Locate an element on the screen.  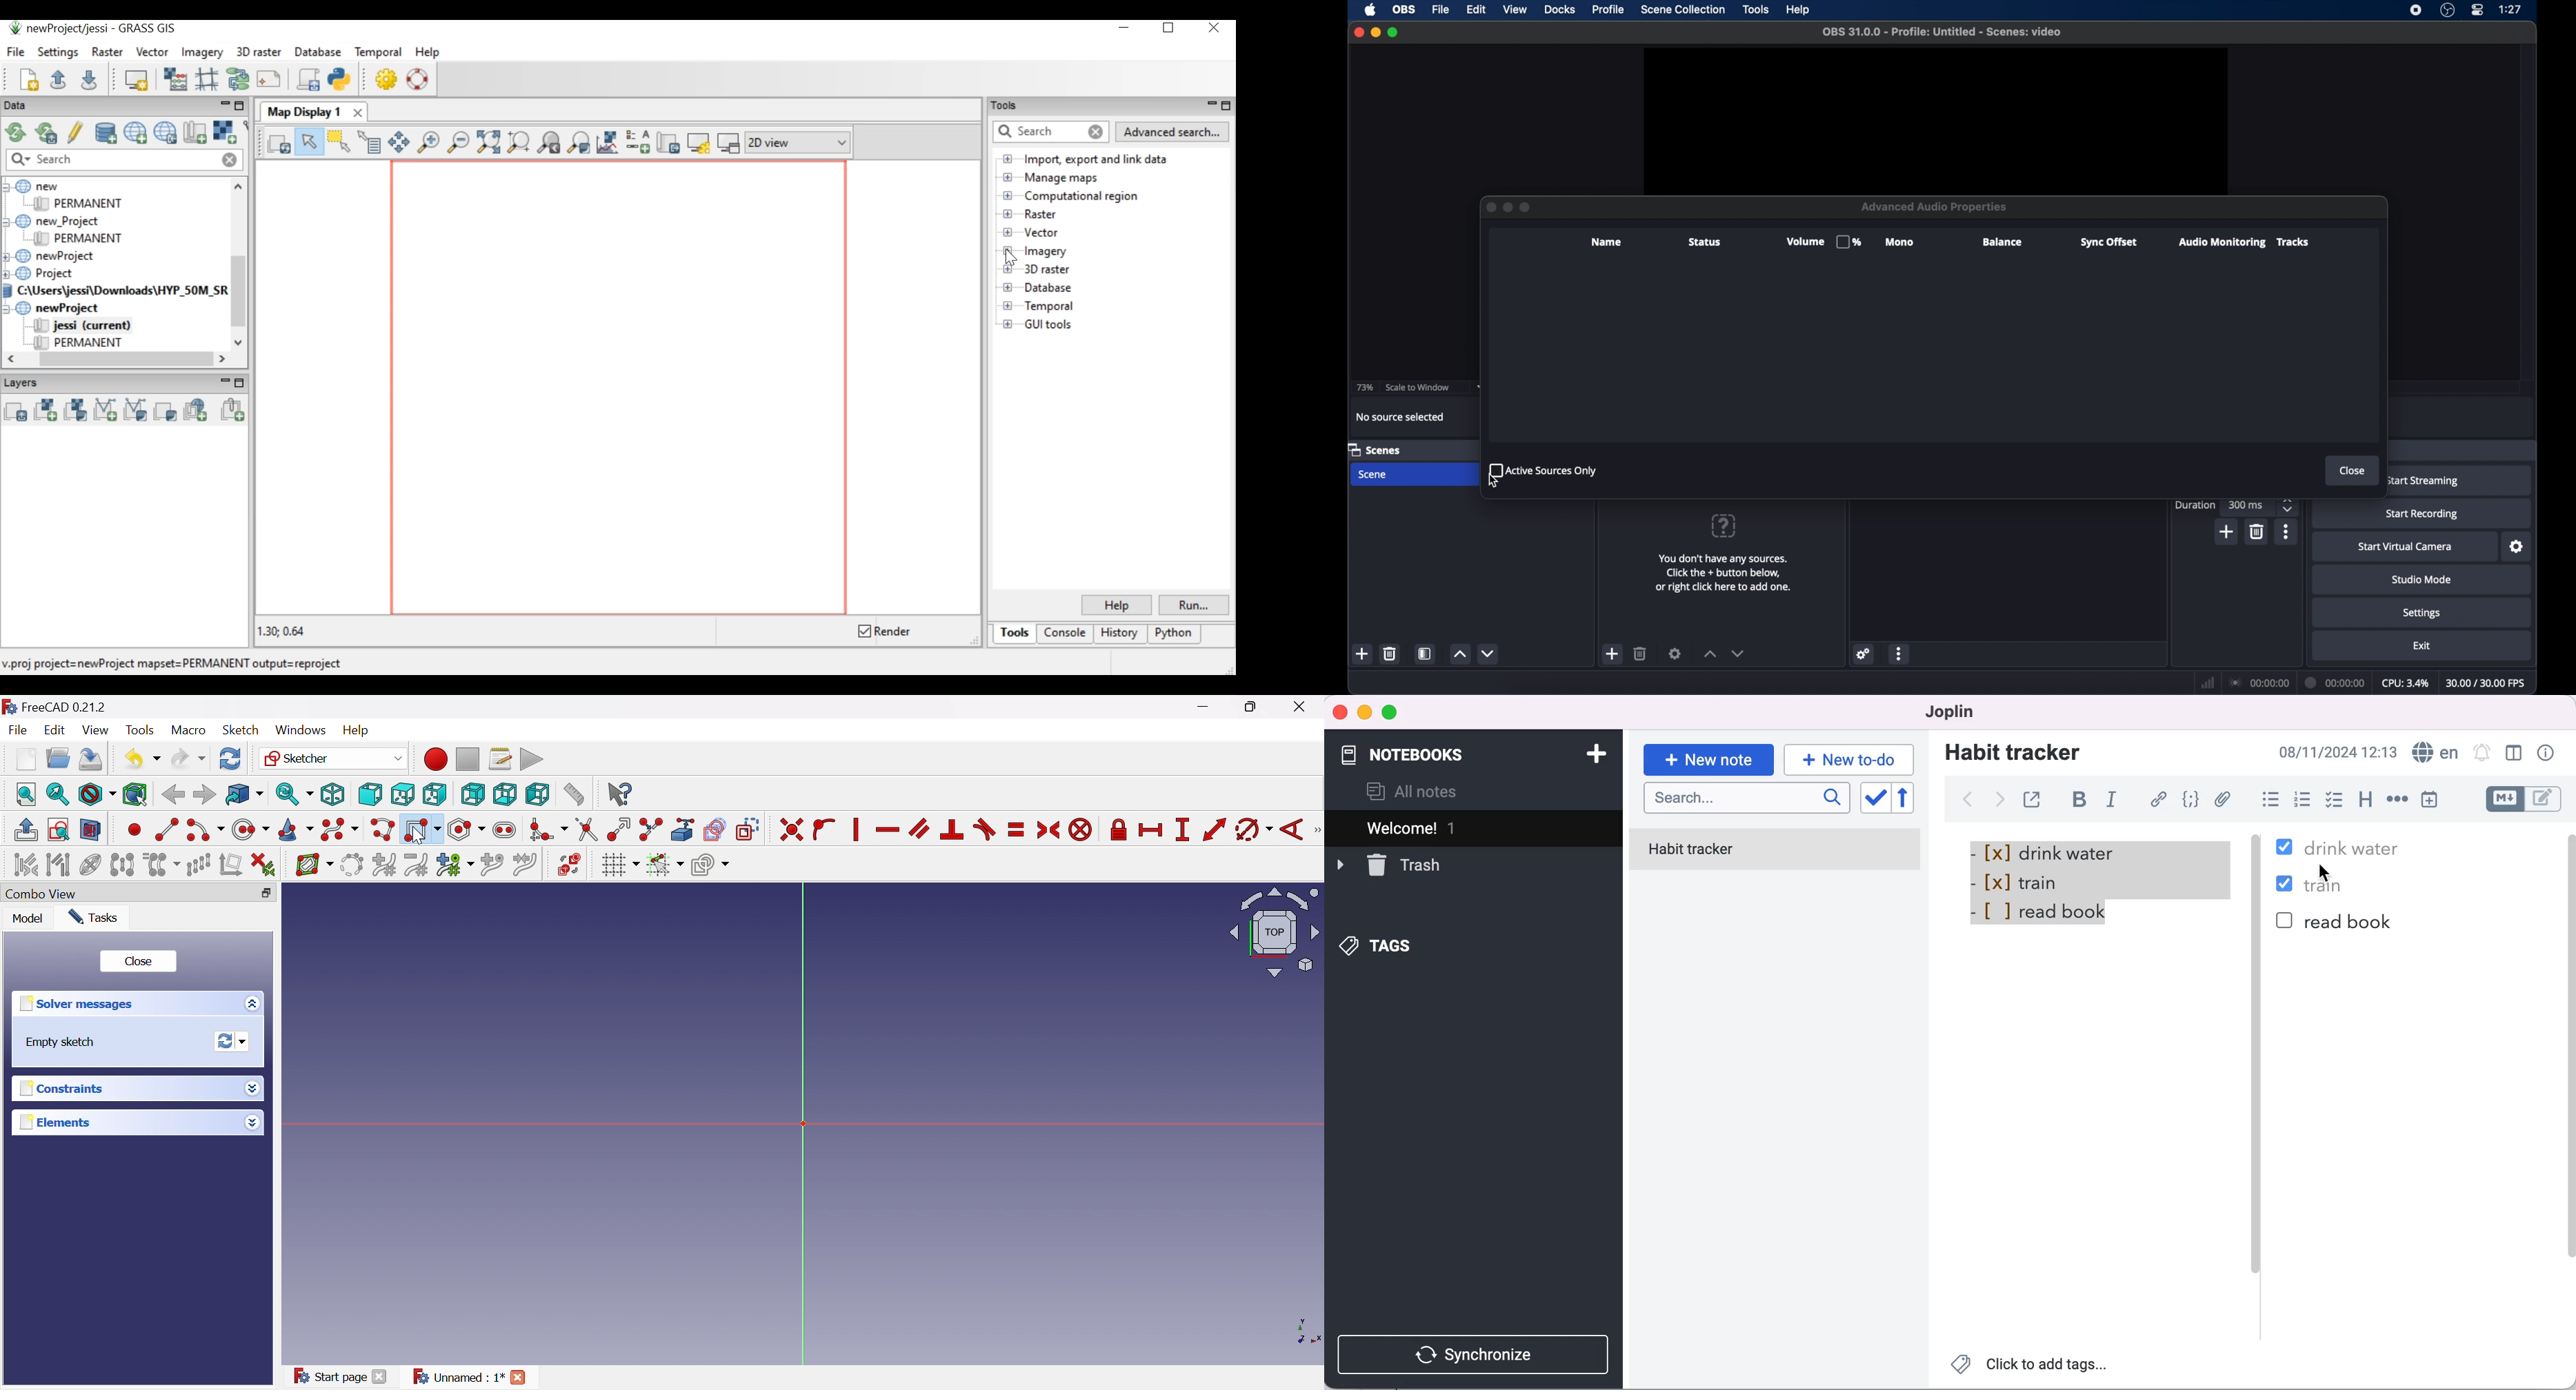
Toggle snap is located at coordinates (663, 865).